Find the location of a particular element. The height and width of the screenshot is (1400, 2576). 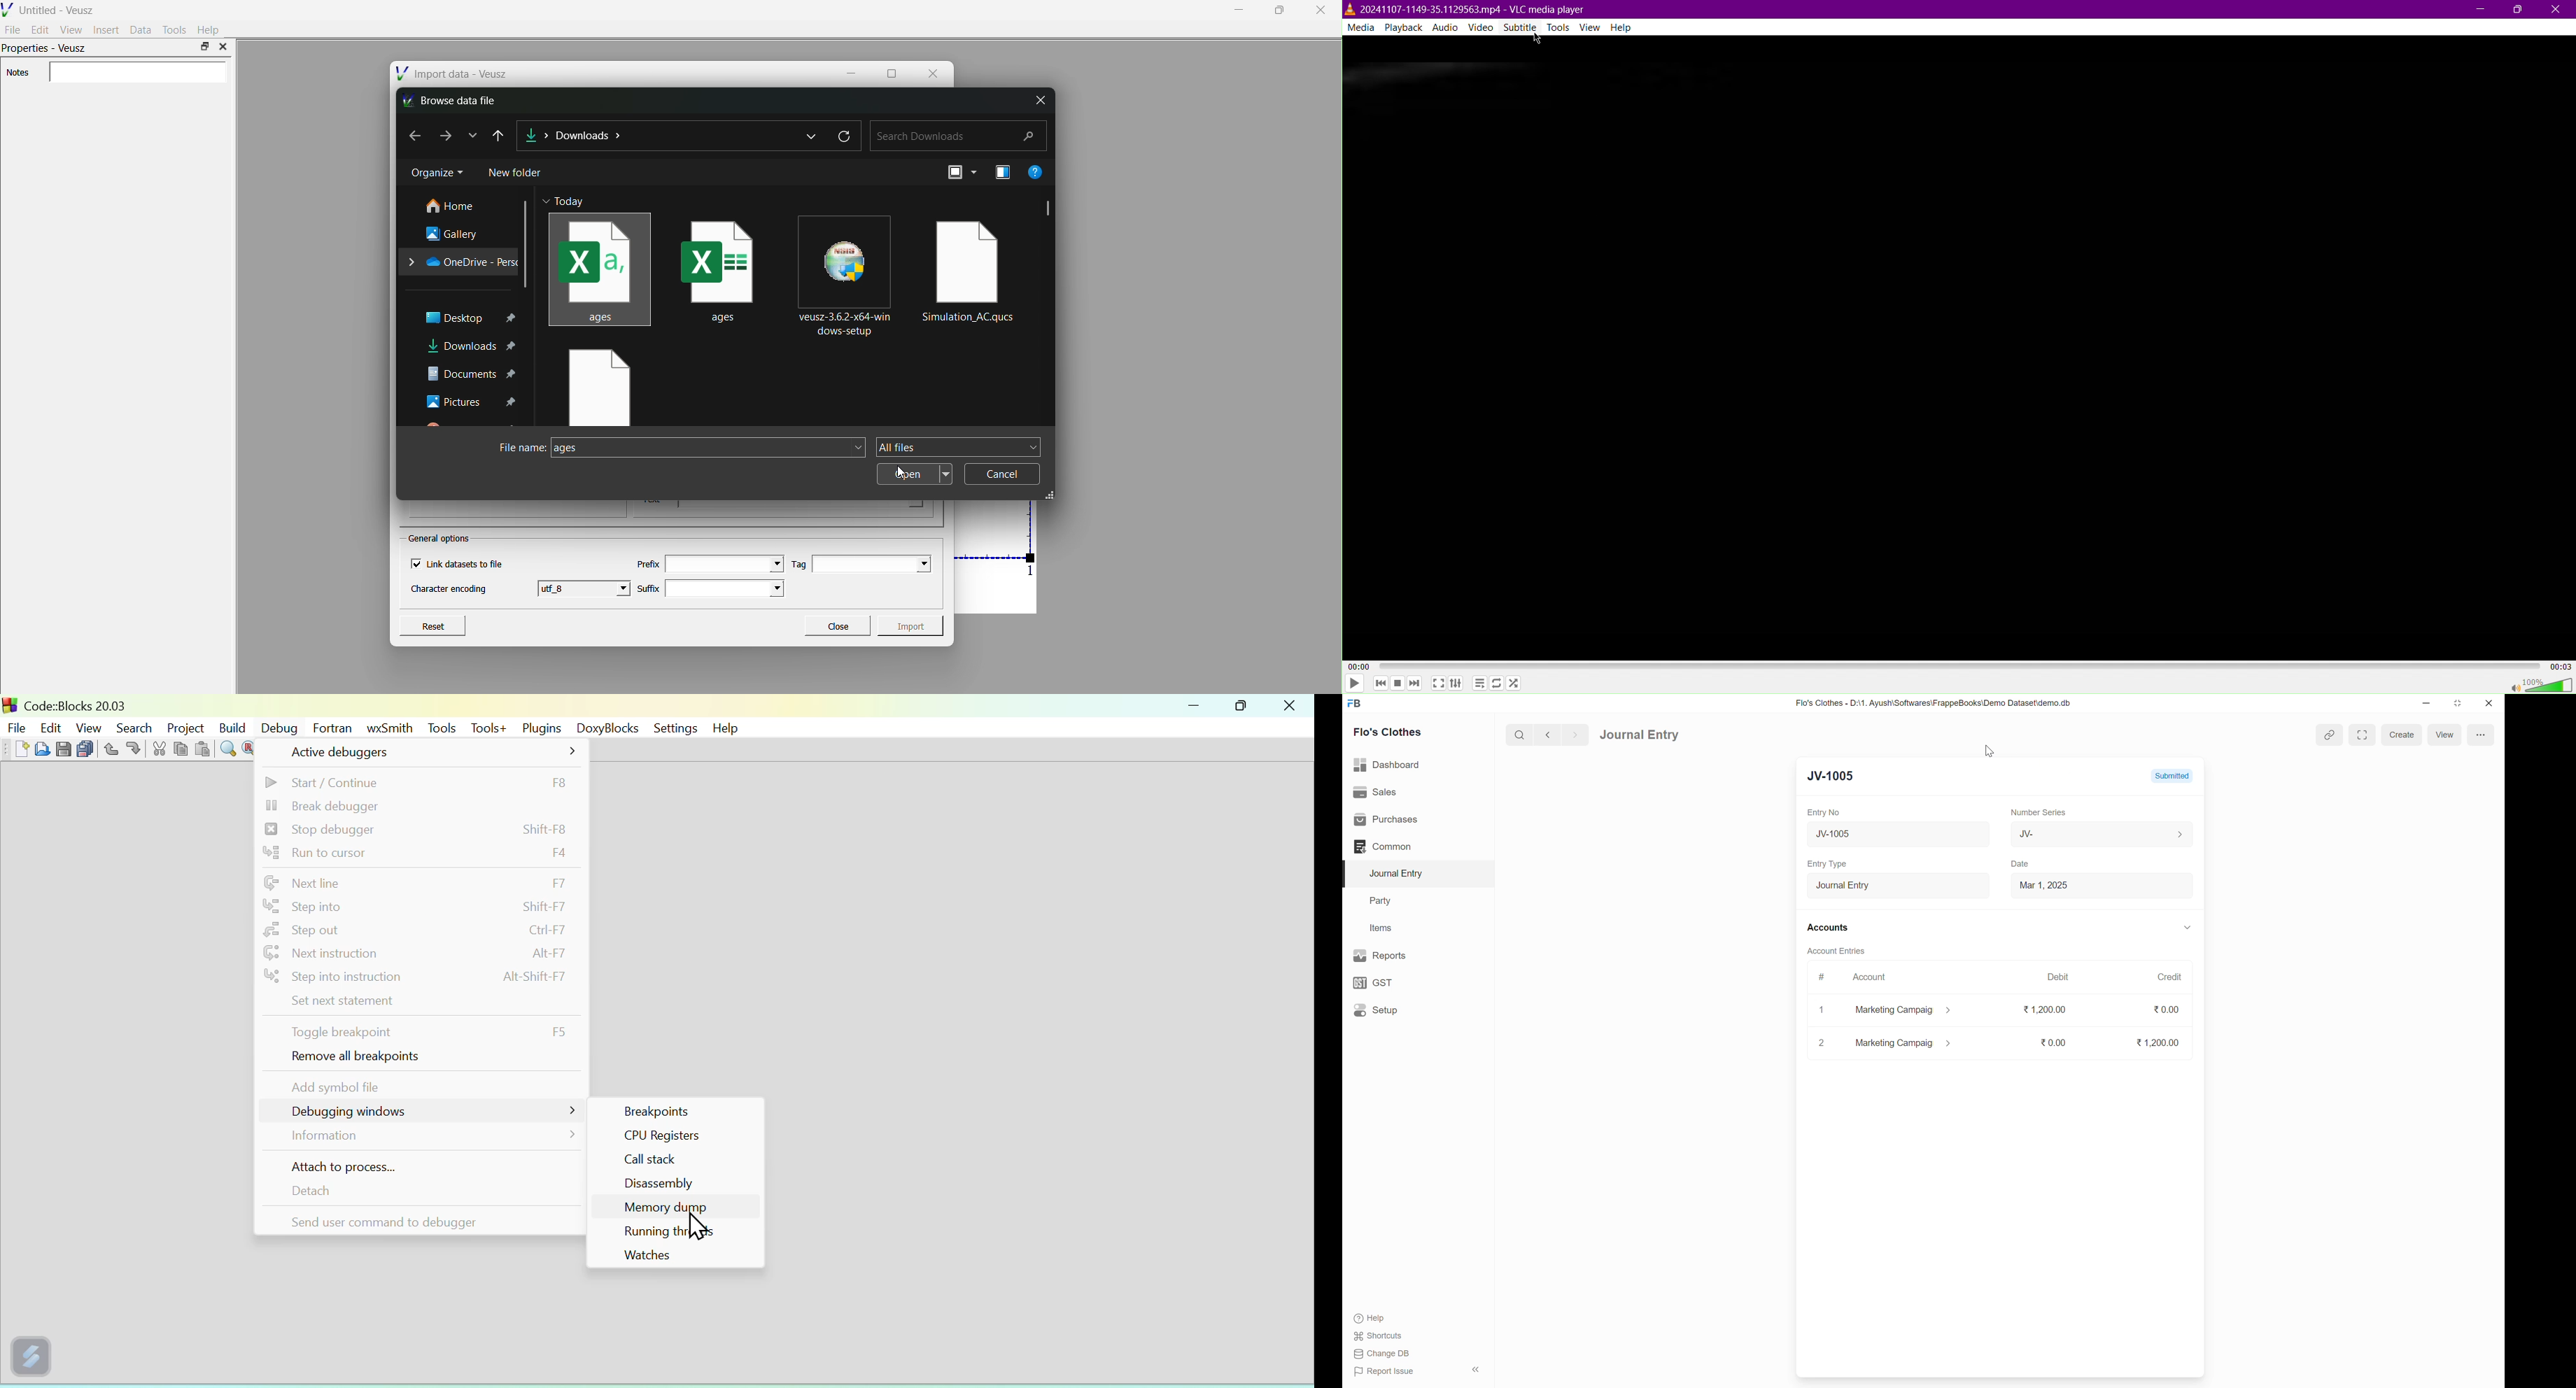

Credit is located at coordinates (2170, 977).